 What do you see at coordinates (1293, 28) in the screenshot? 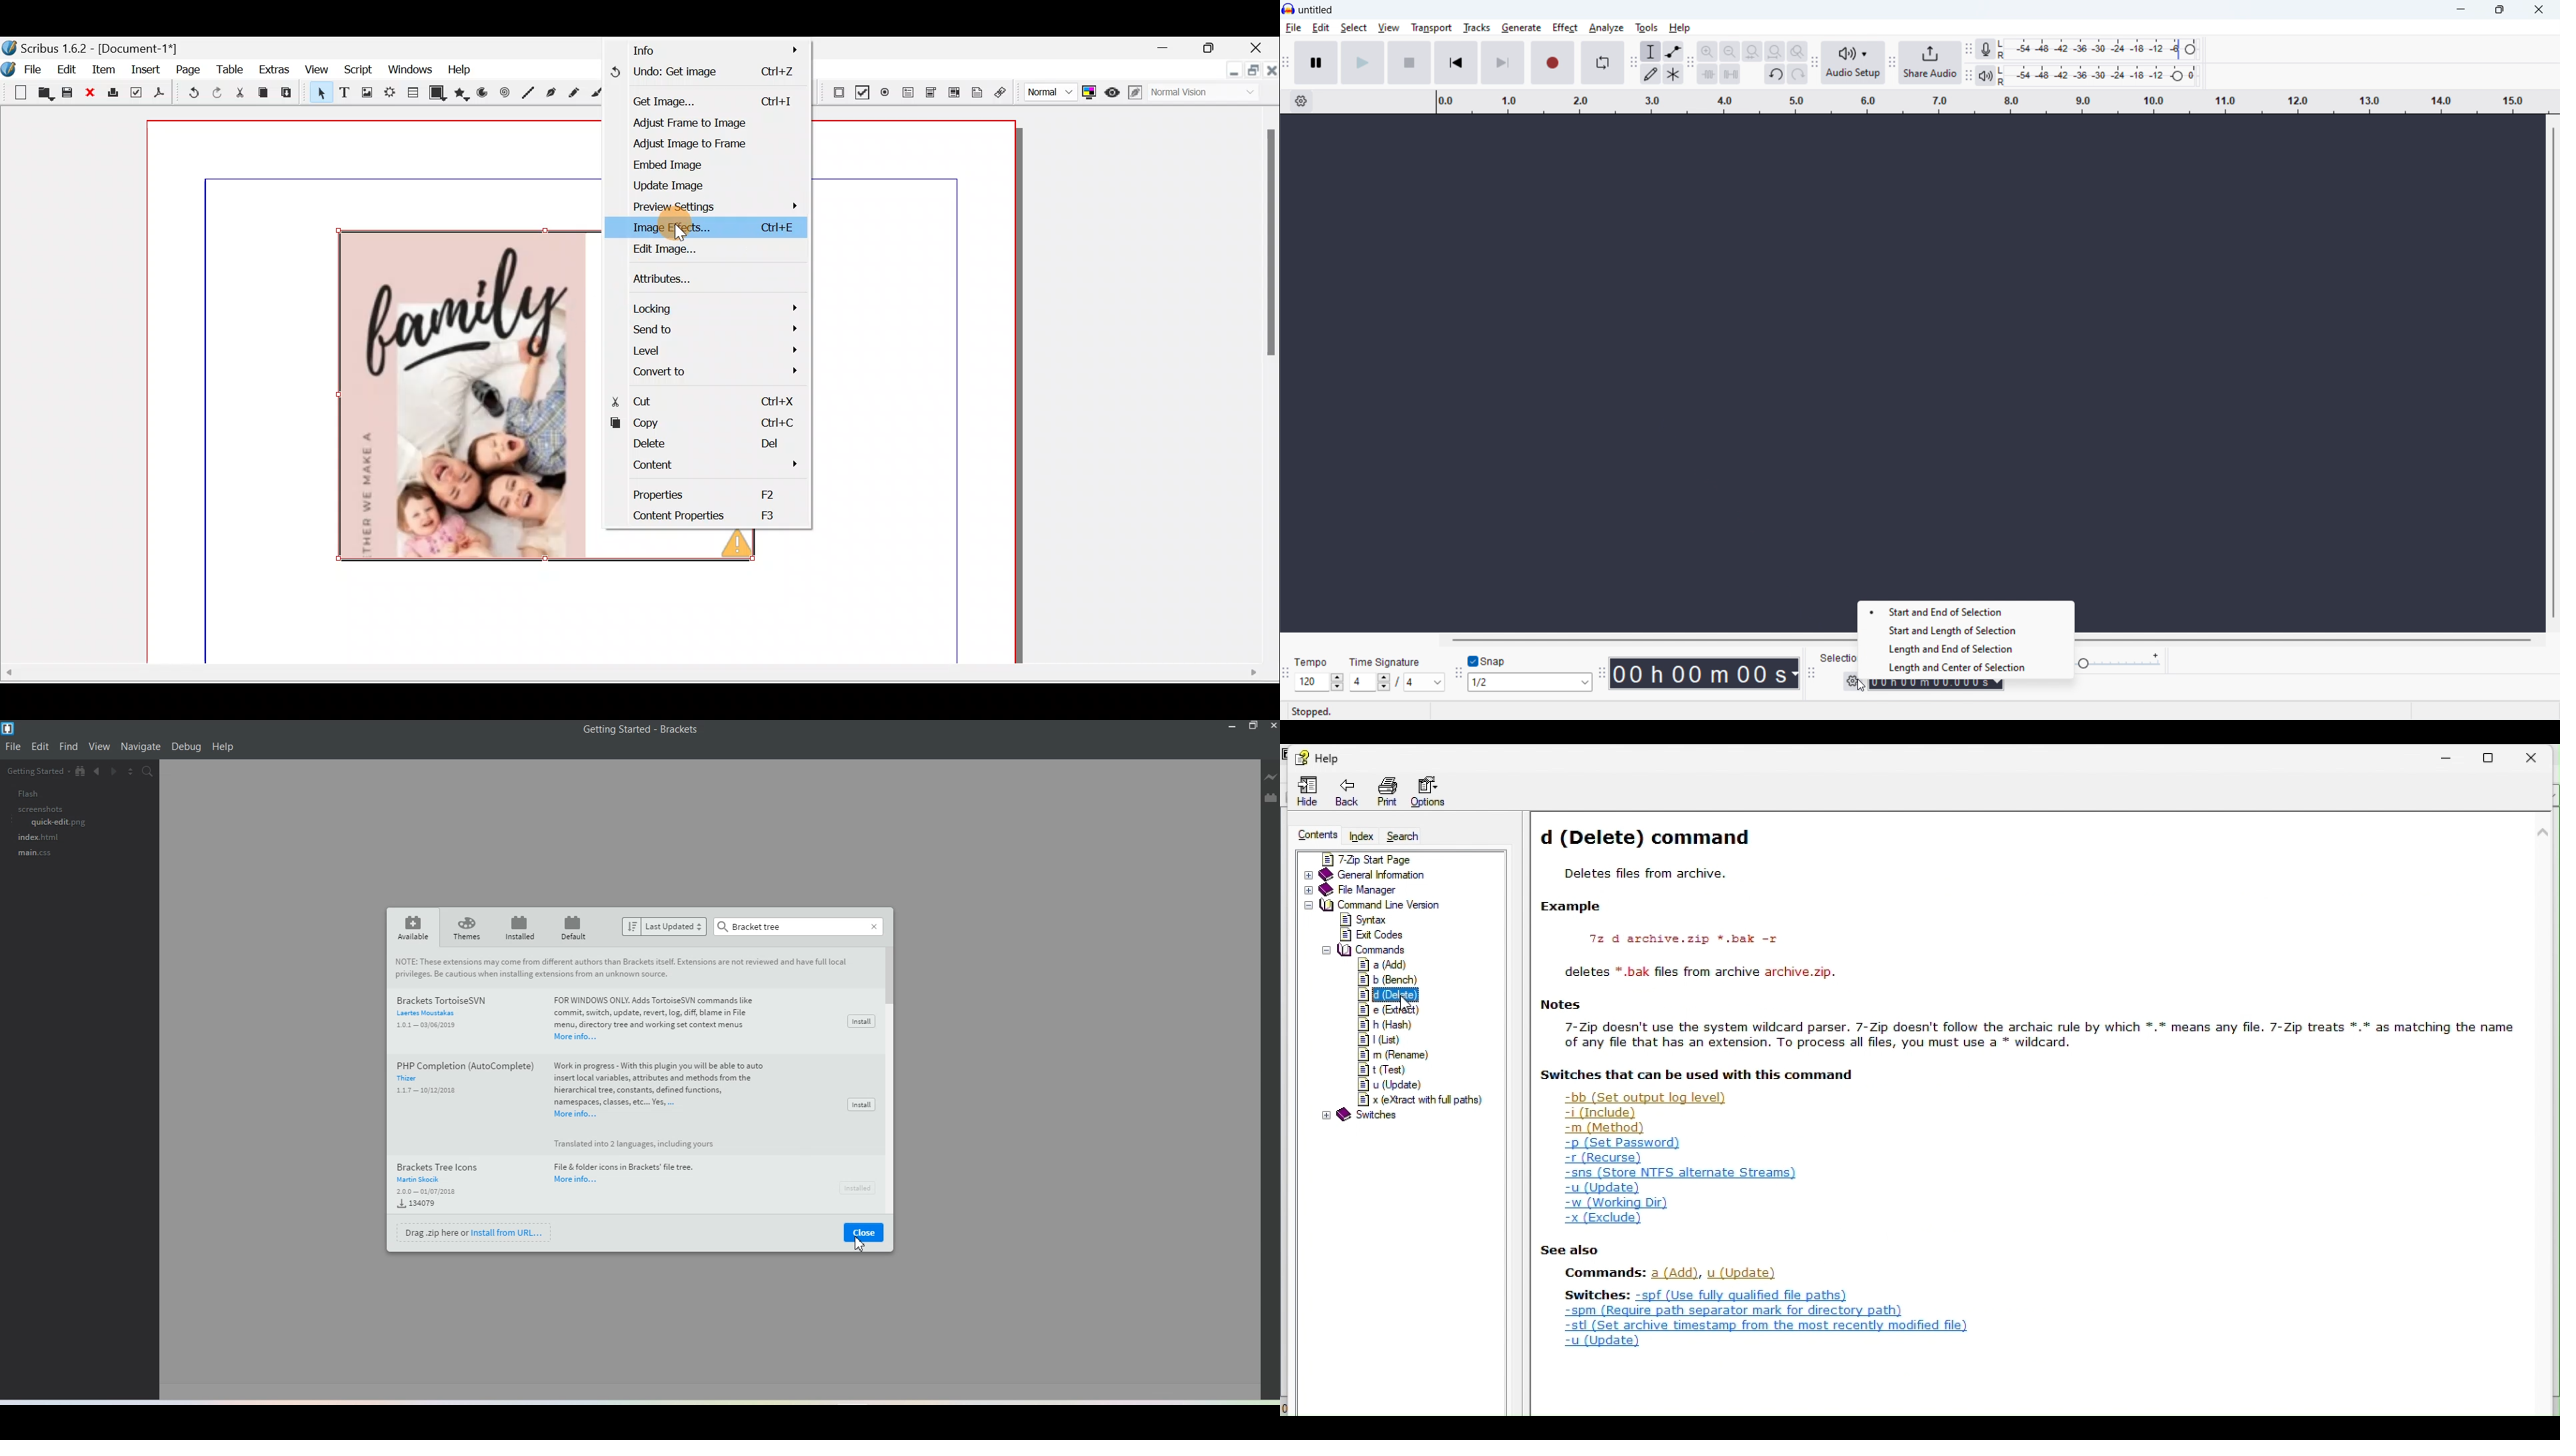
I see `file` at bounding box center [1293, 28].